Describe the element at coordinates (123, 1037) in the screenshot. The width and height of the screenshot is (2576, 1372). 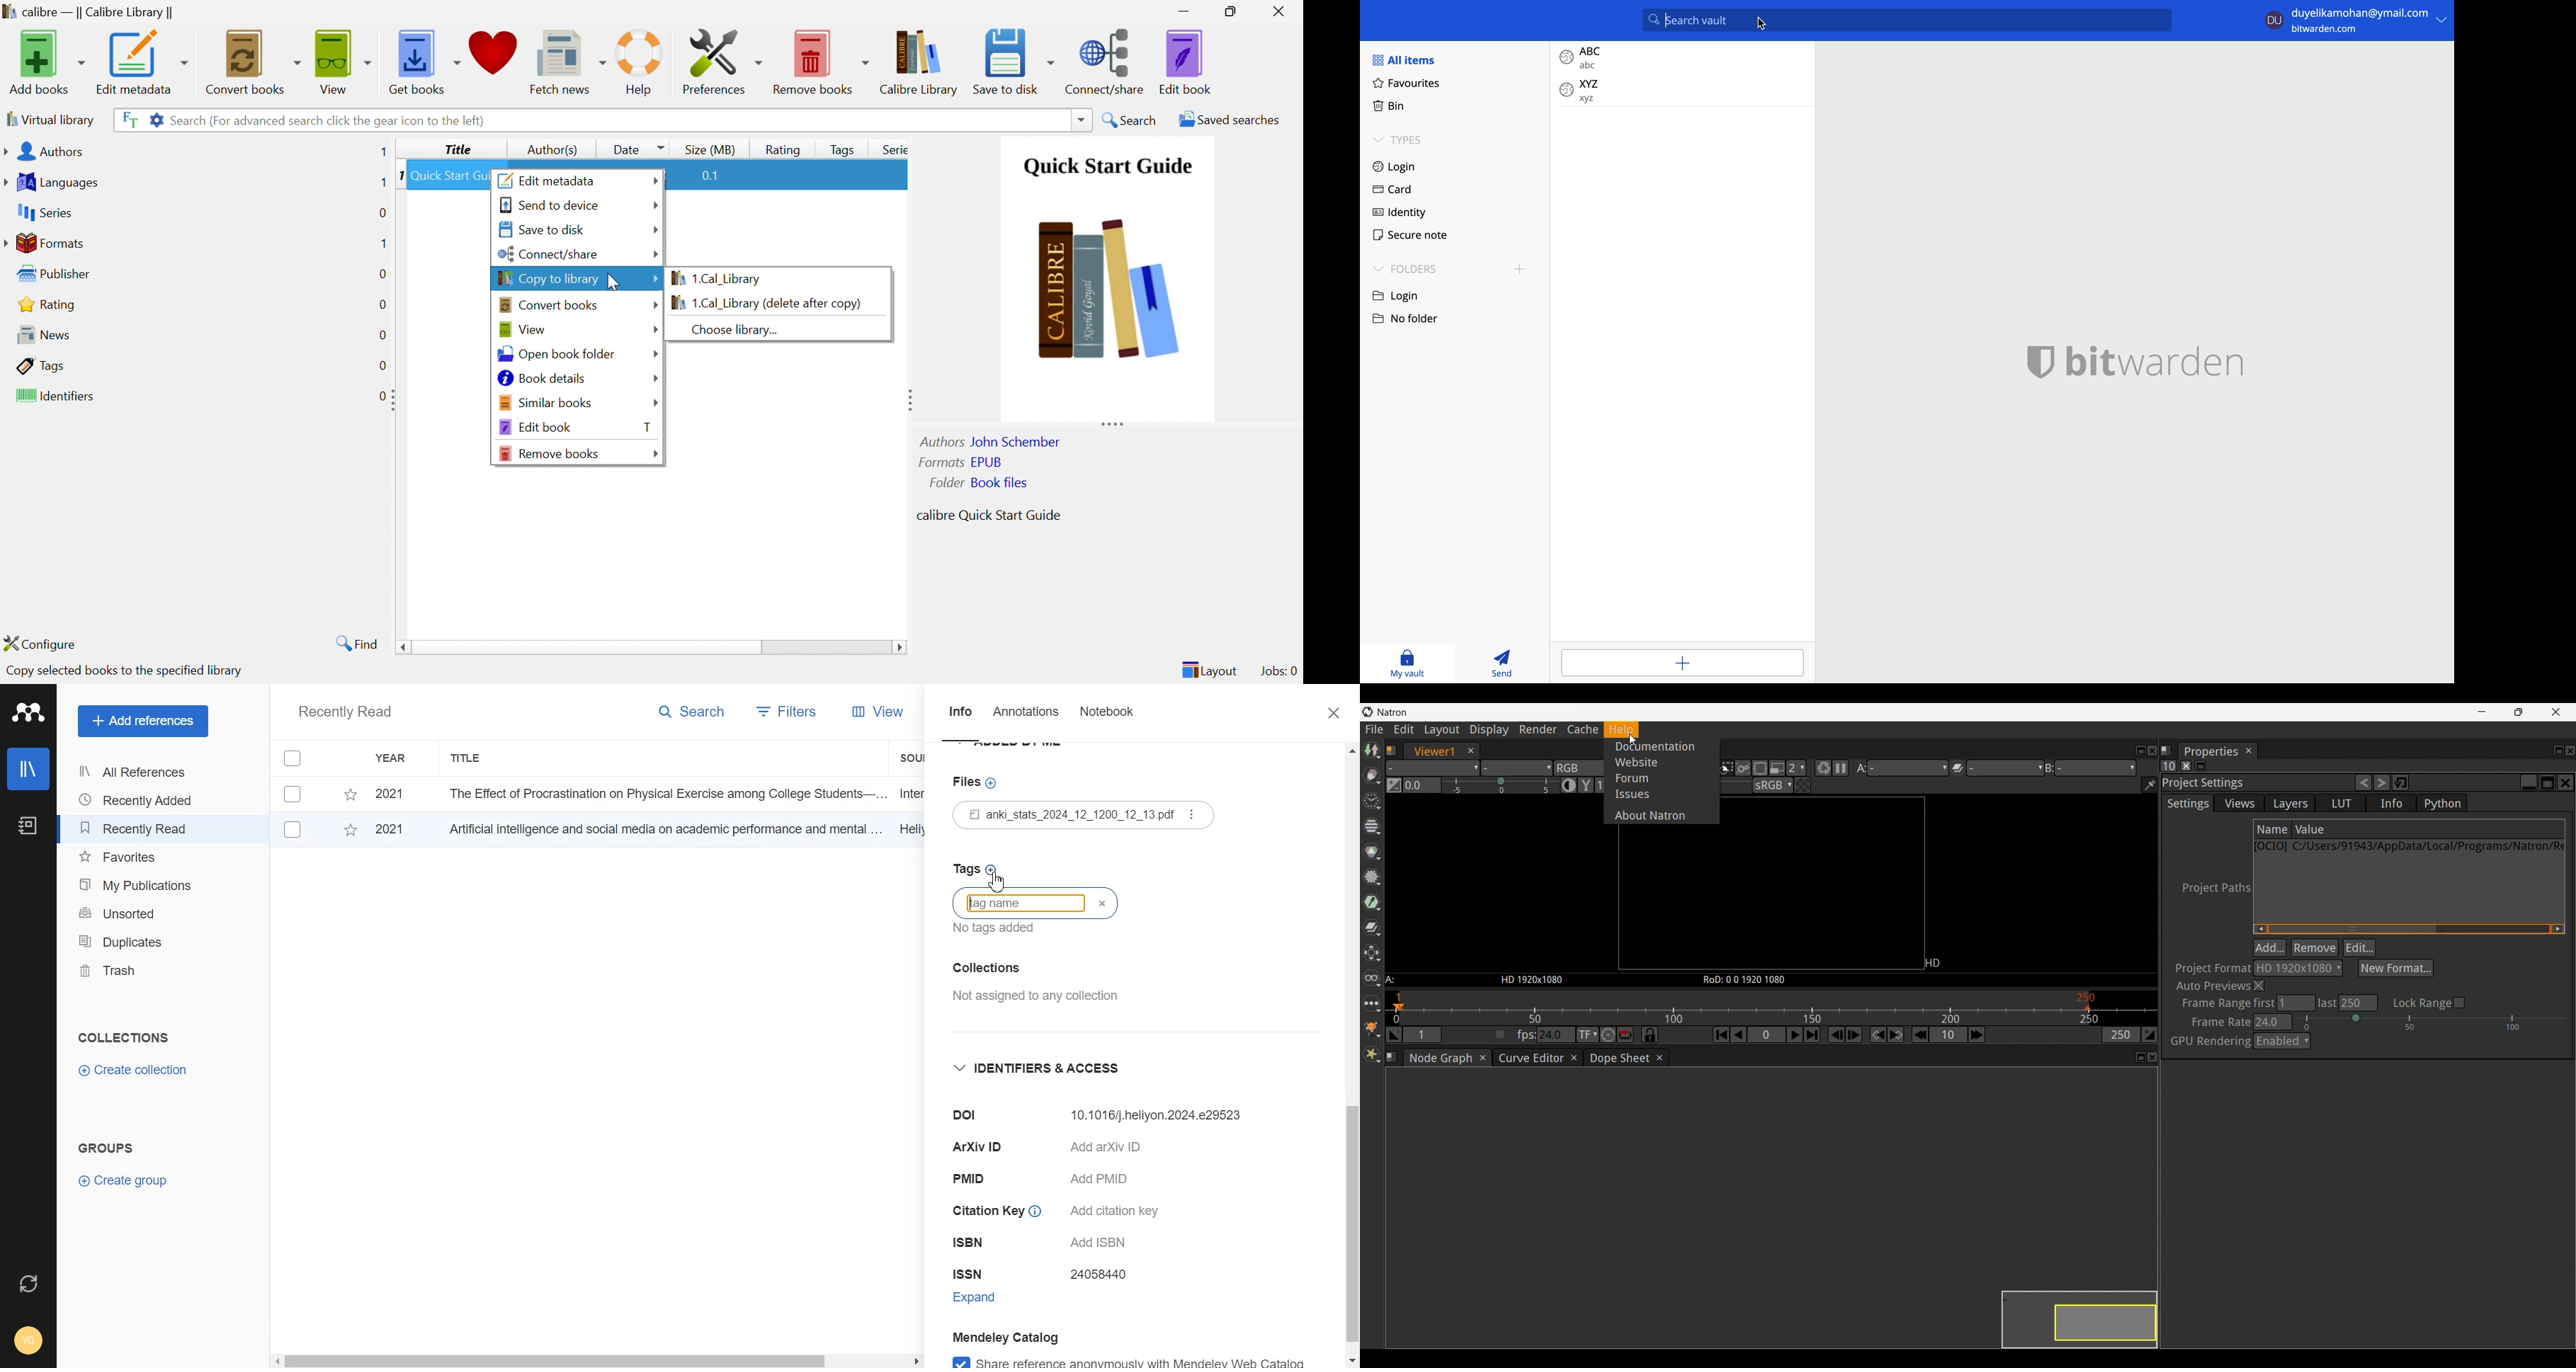
I see `Collections` at that location.